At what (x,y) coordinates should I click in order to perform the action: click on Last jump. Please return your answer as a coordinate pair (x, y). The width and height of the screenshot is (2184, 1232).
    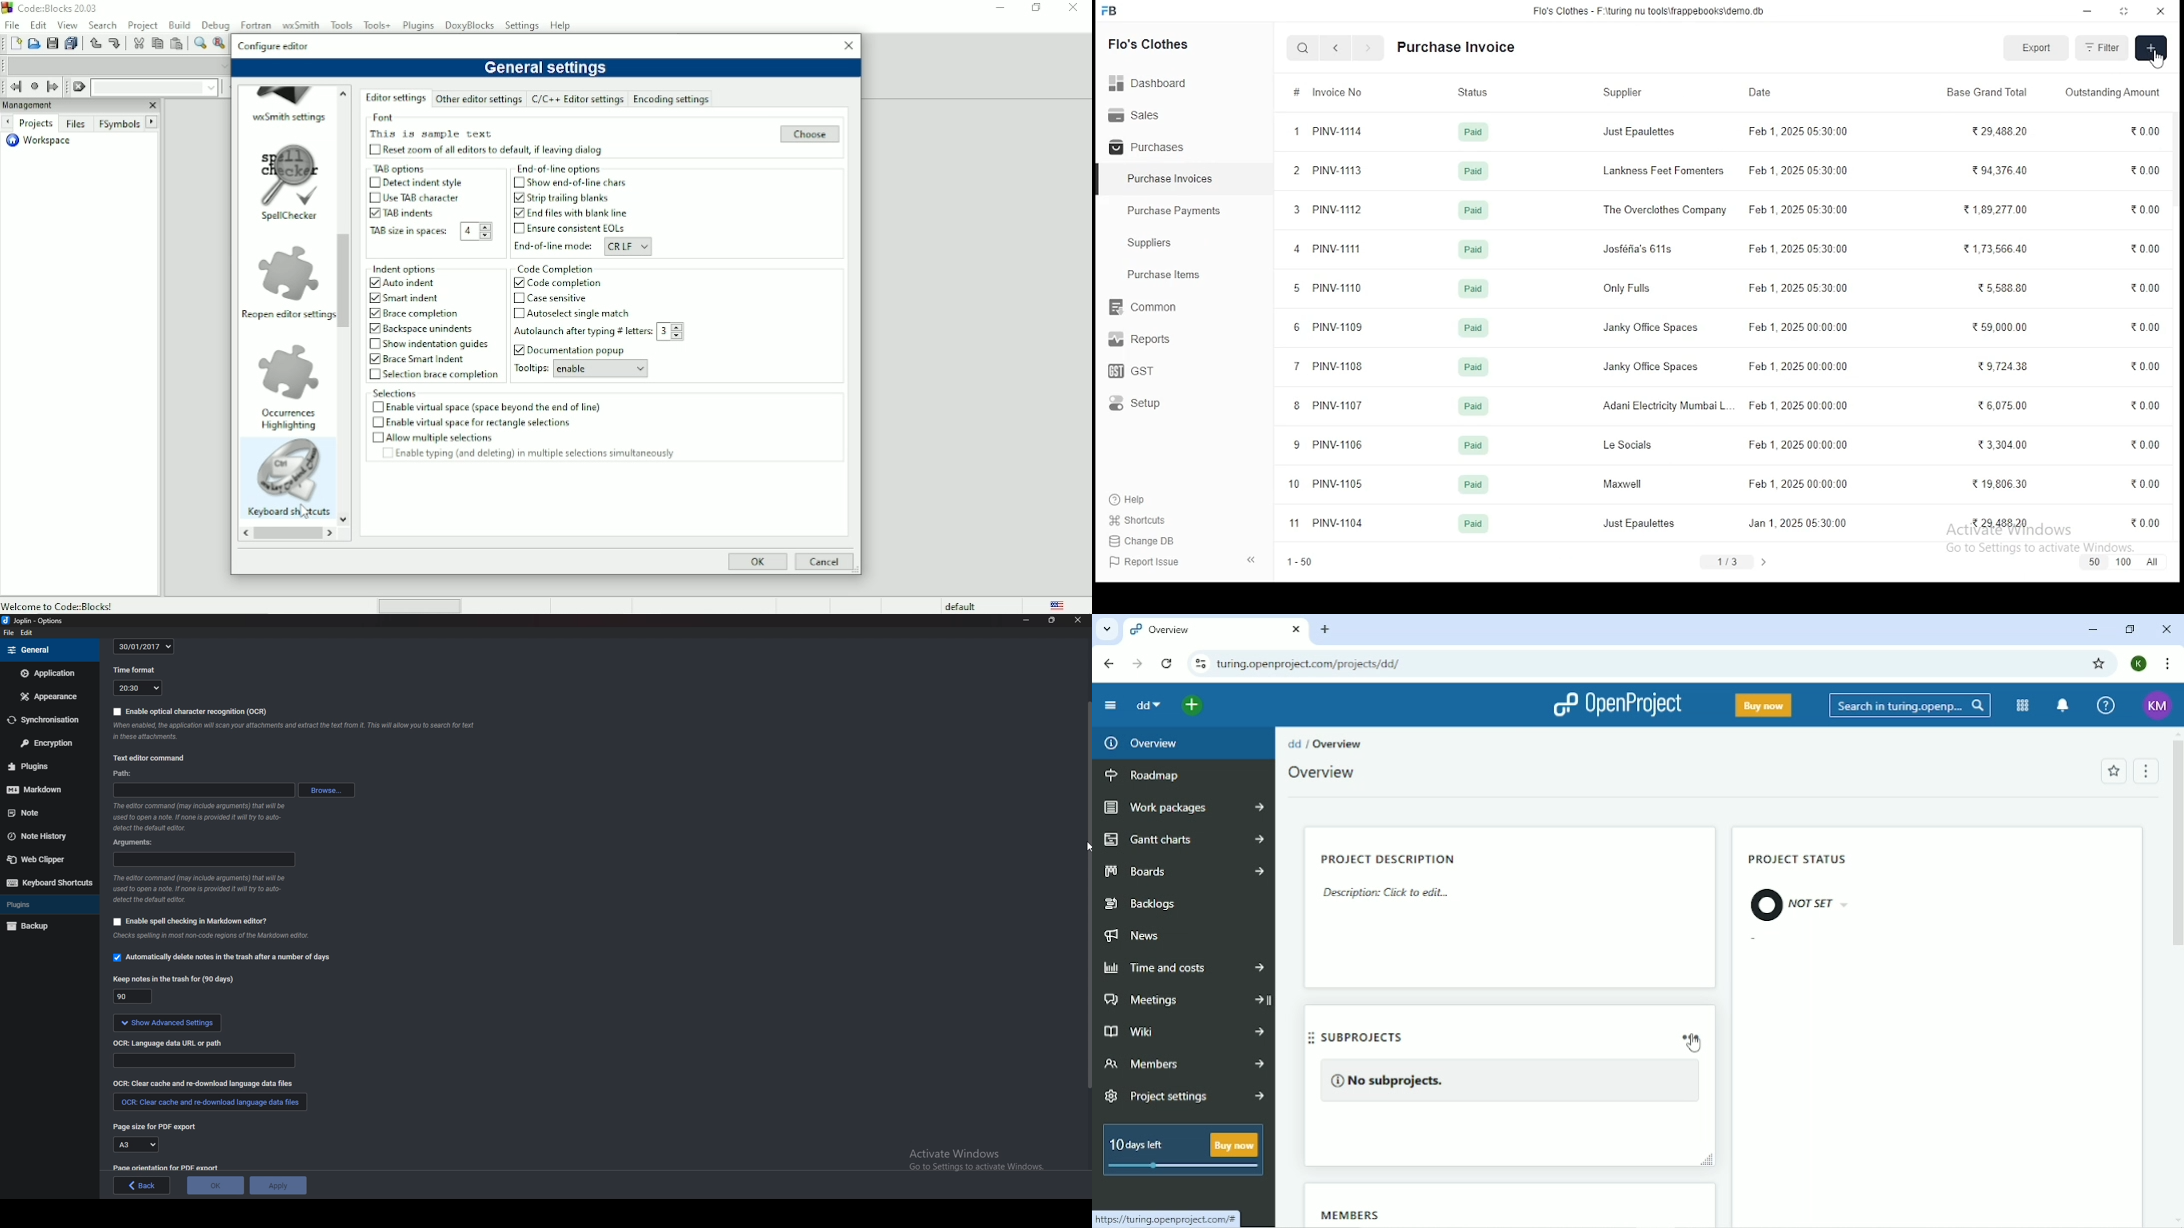
    Looking at the image, I should click on (33, 86).